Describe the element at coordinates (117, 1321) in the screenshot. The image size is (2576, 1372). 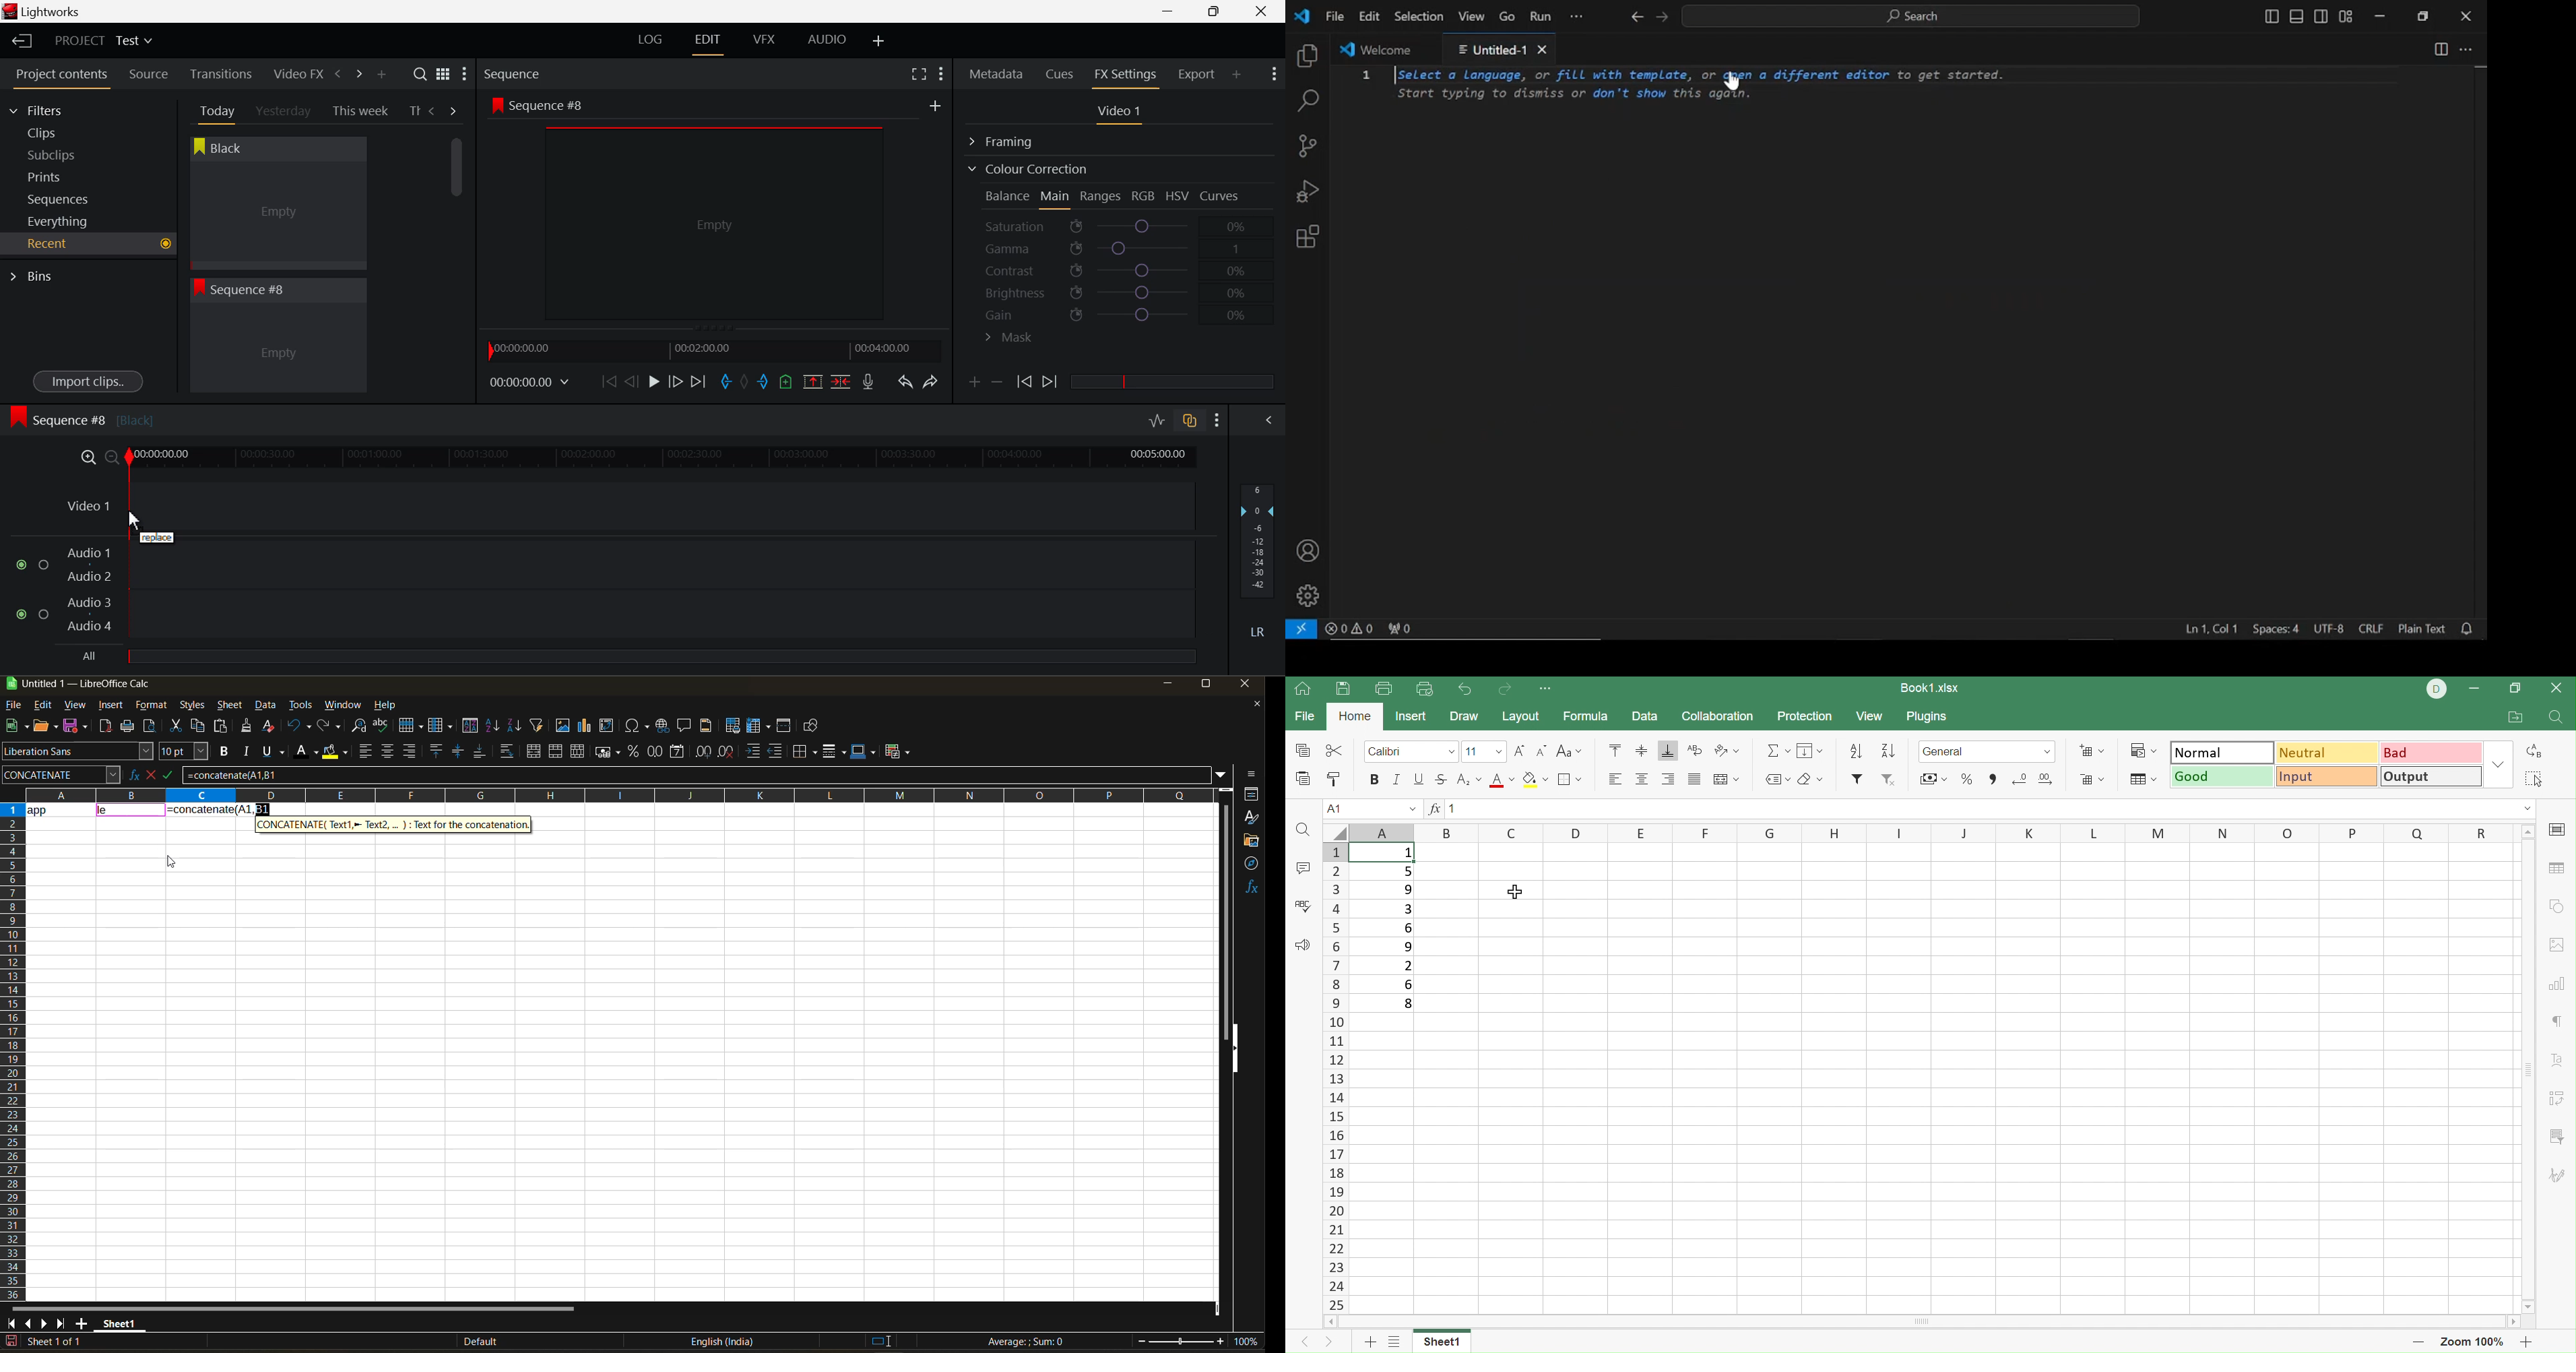
I see `sheet name` at that location.